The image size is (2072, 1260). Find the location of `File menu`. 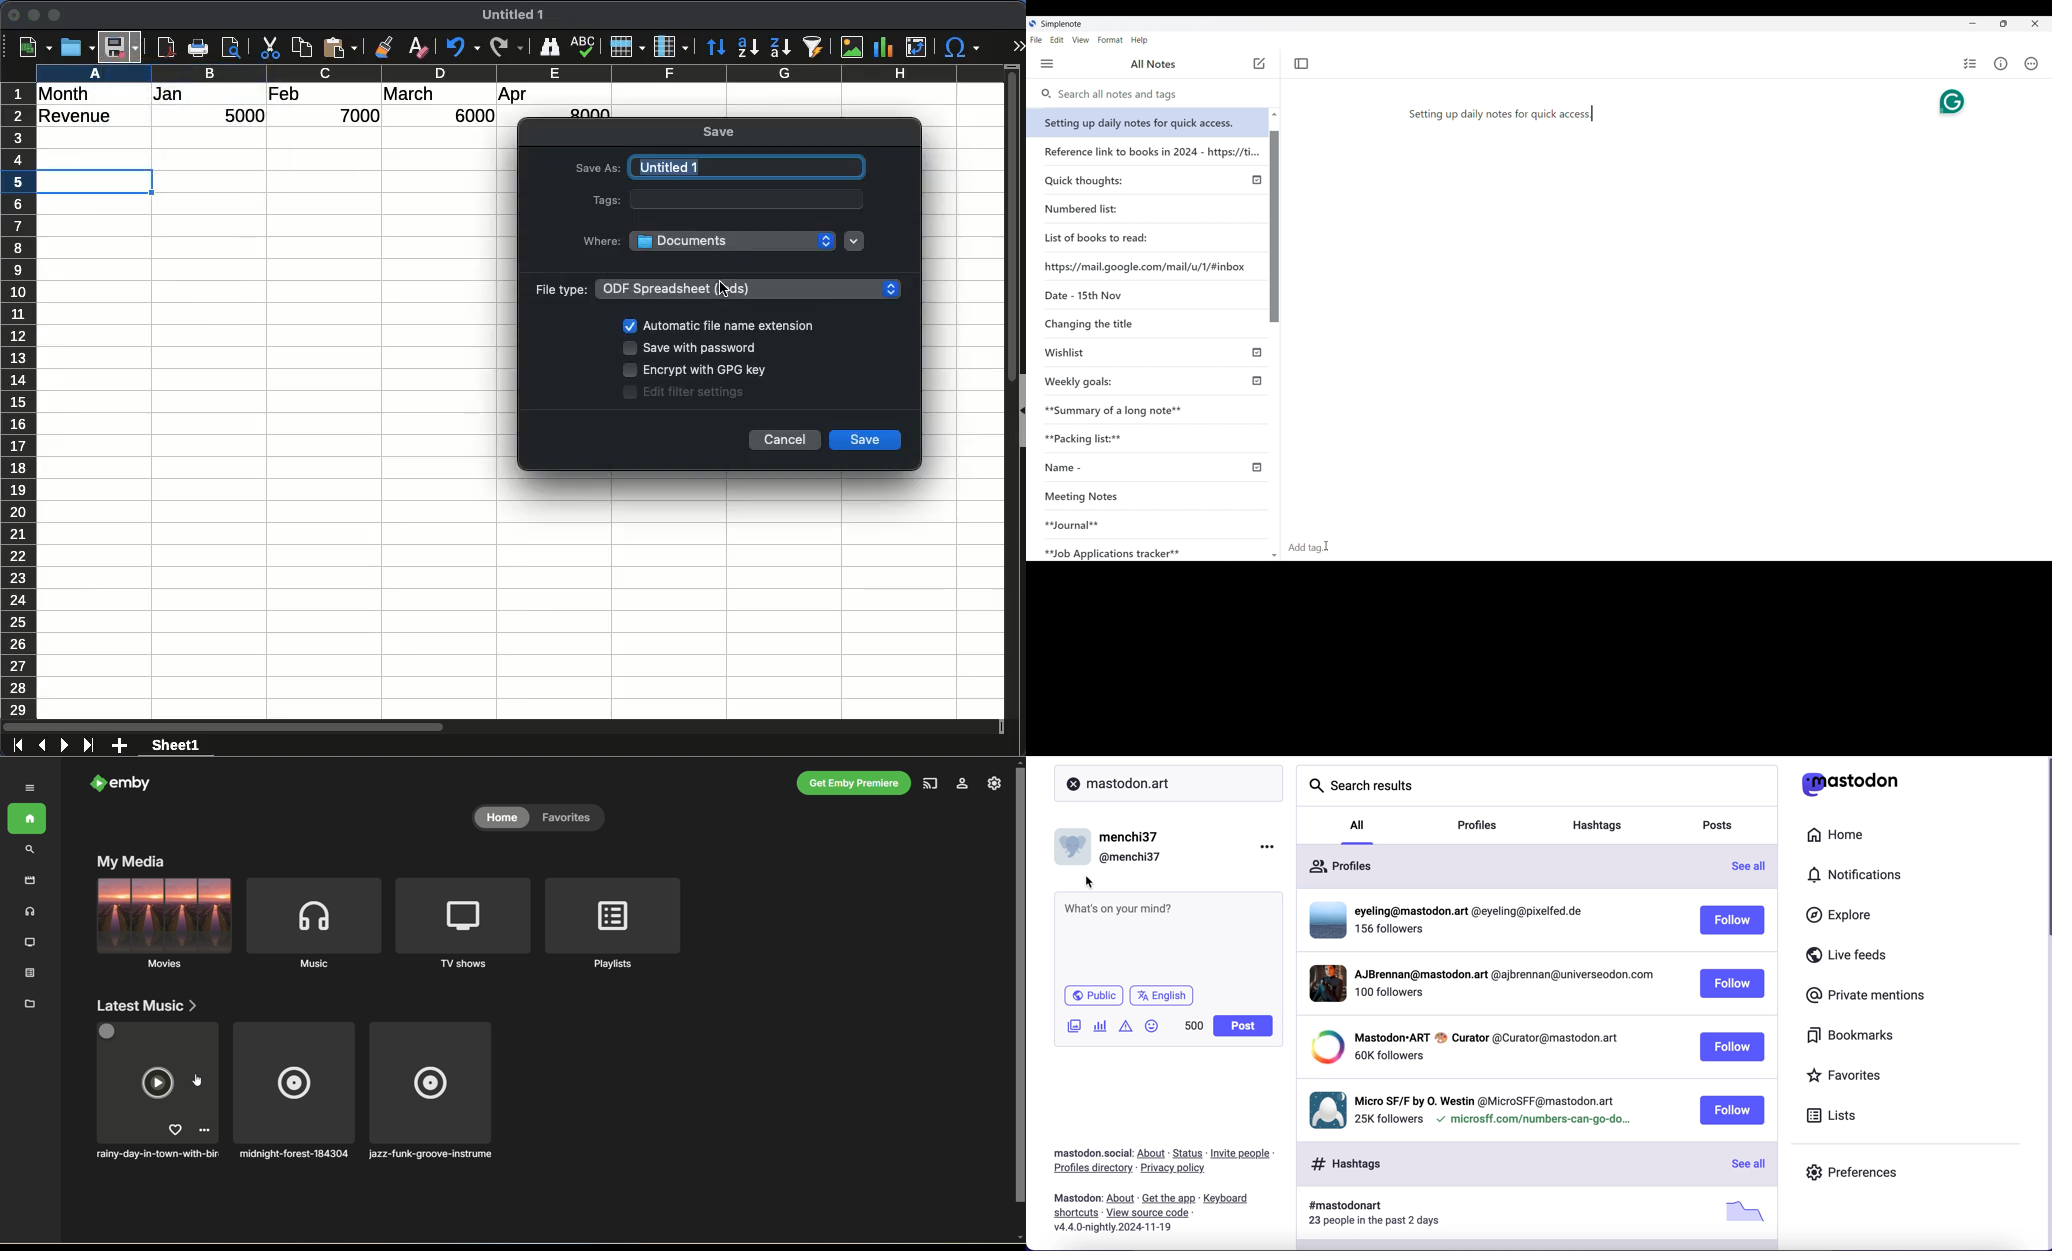

File menu is located at coordinates (1036, 40).